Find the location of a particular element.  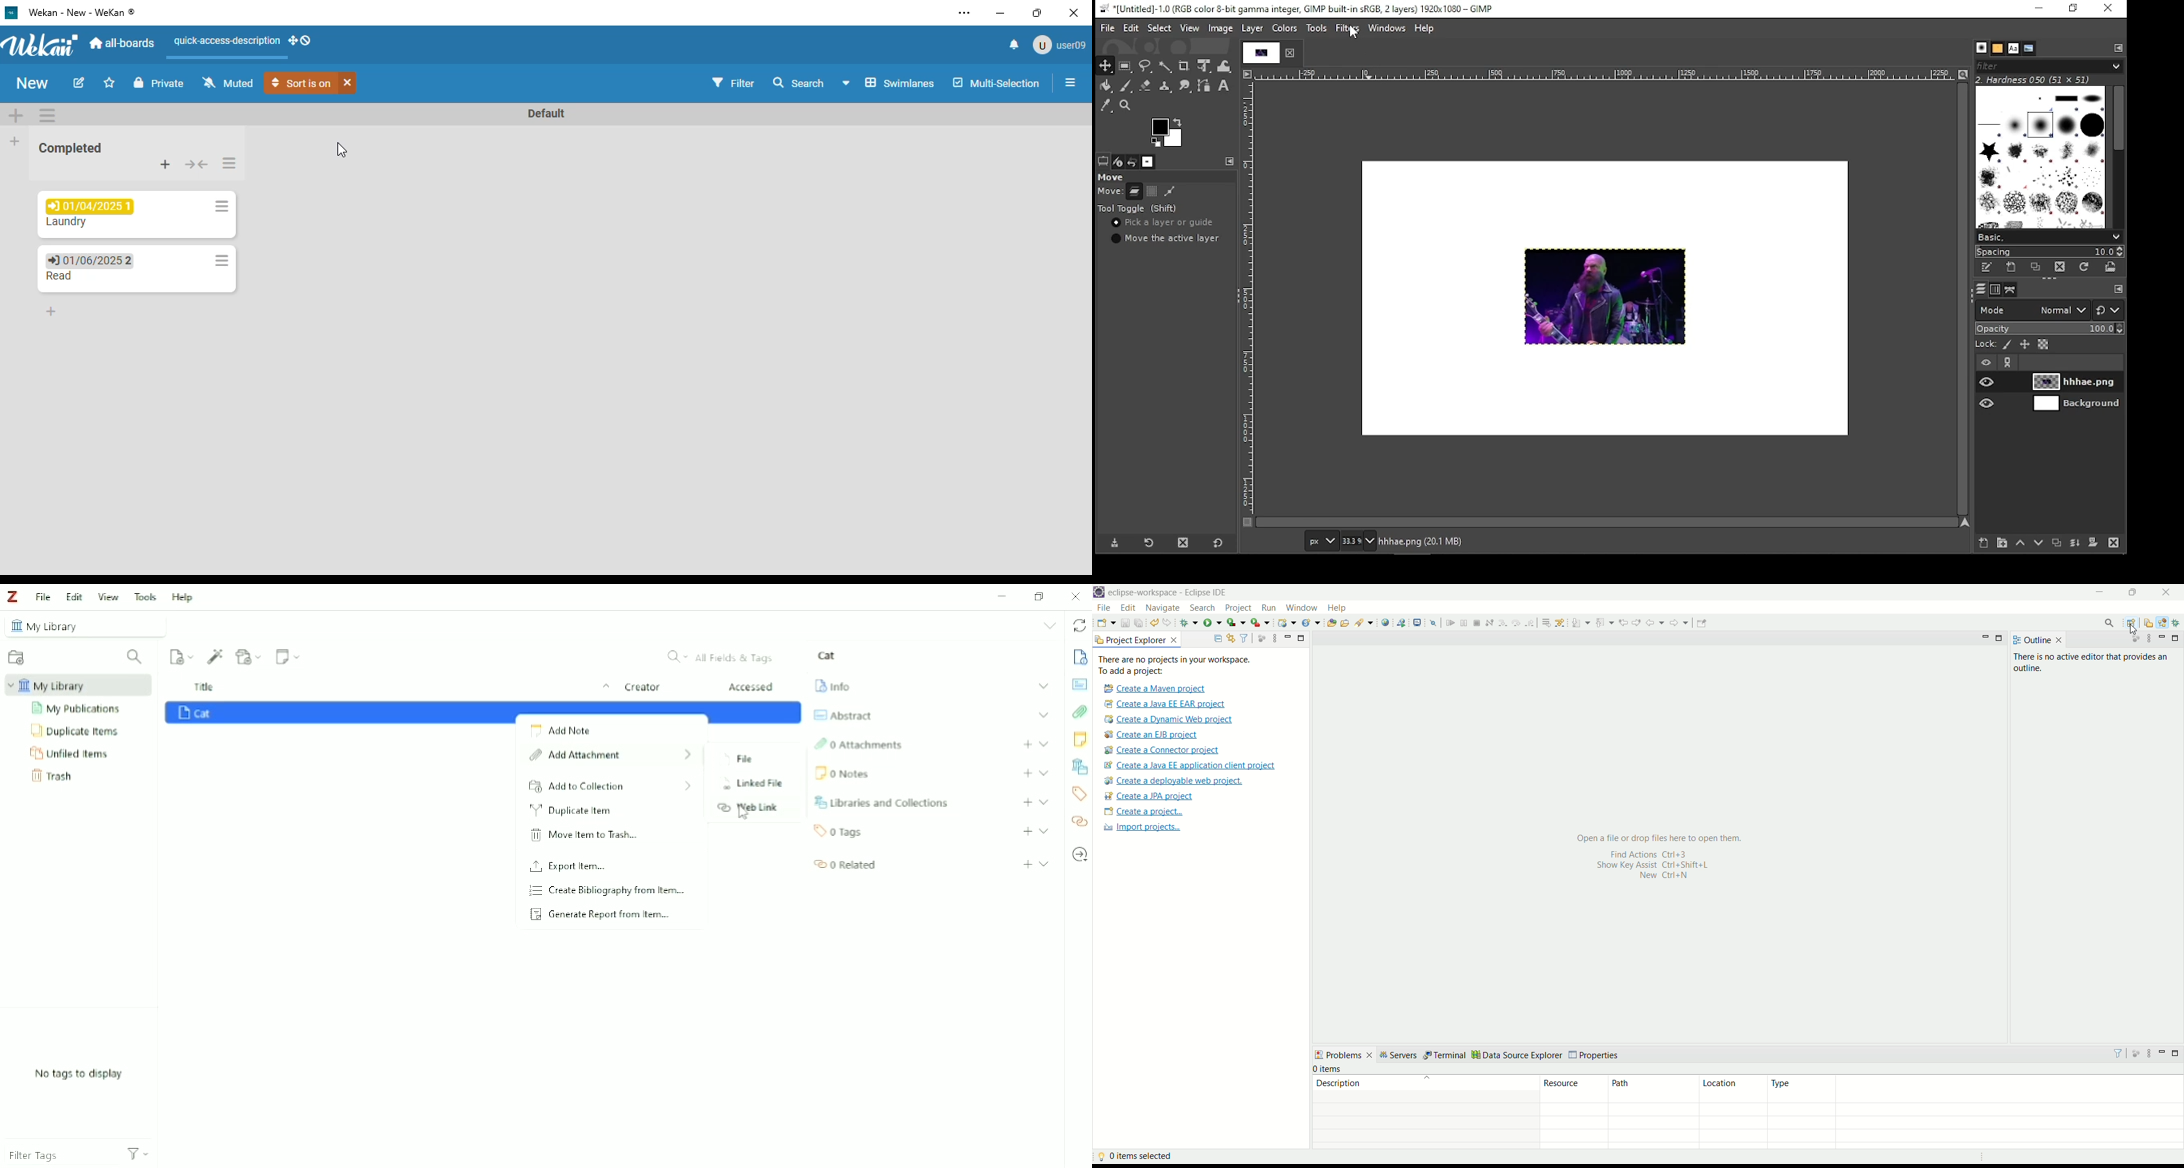

List all tabs is located at coordinates (1051, 625).